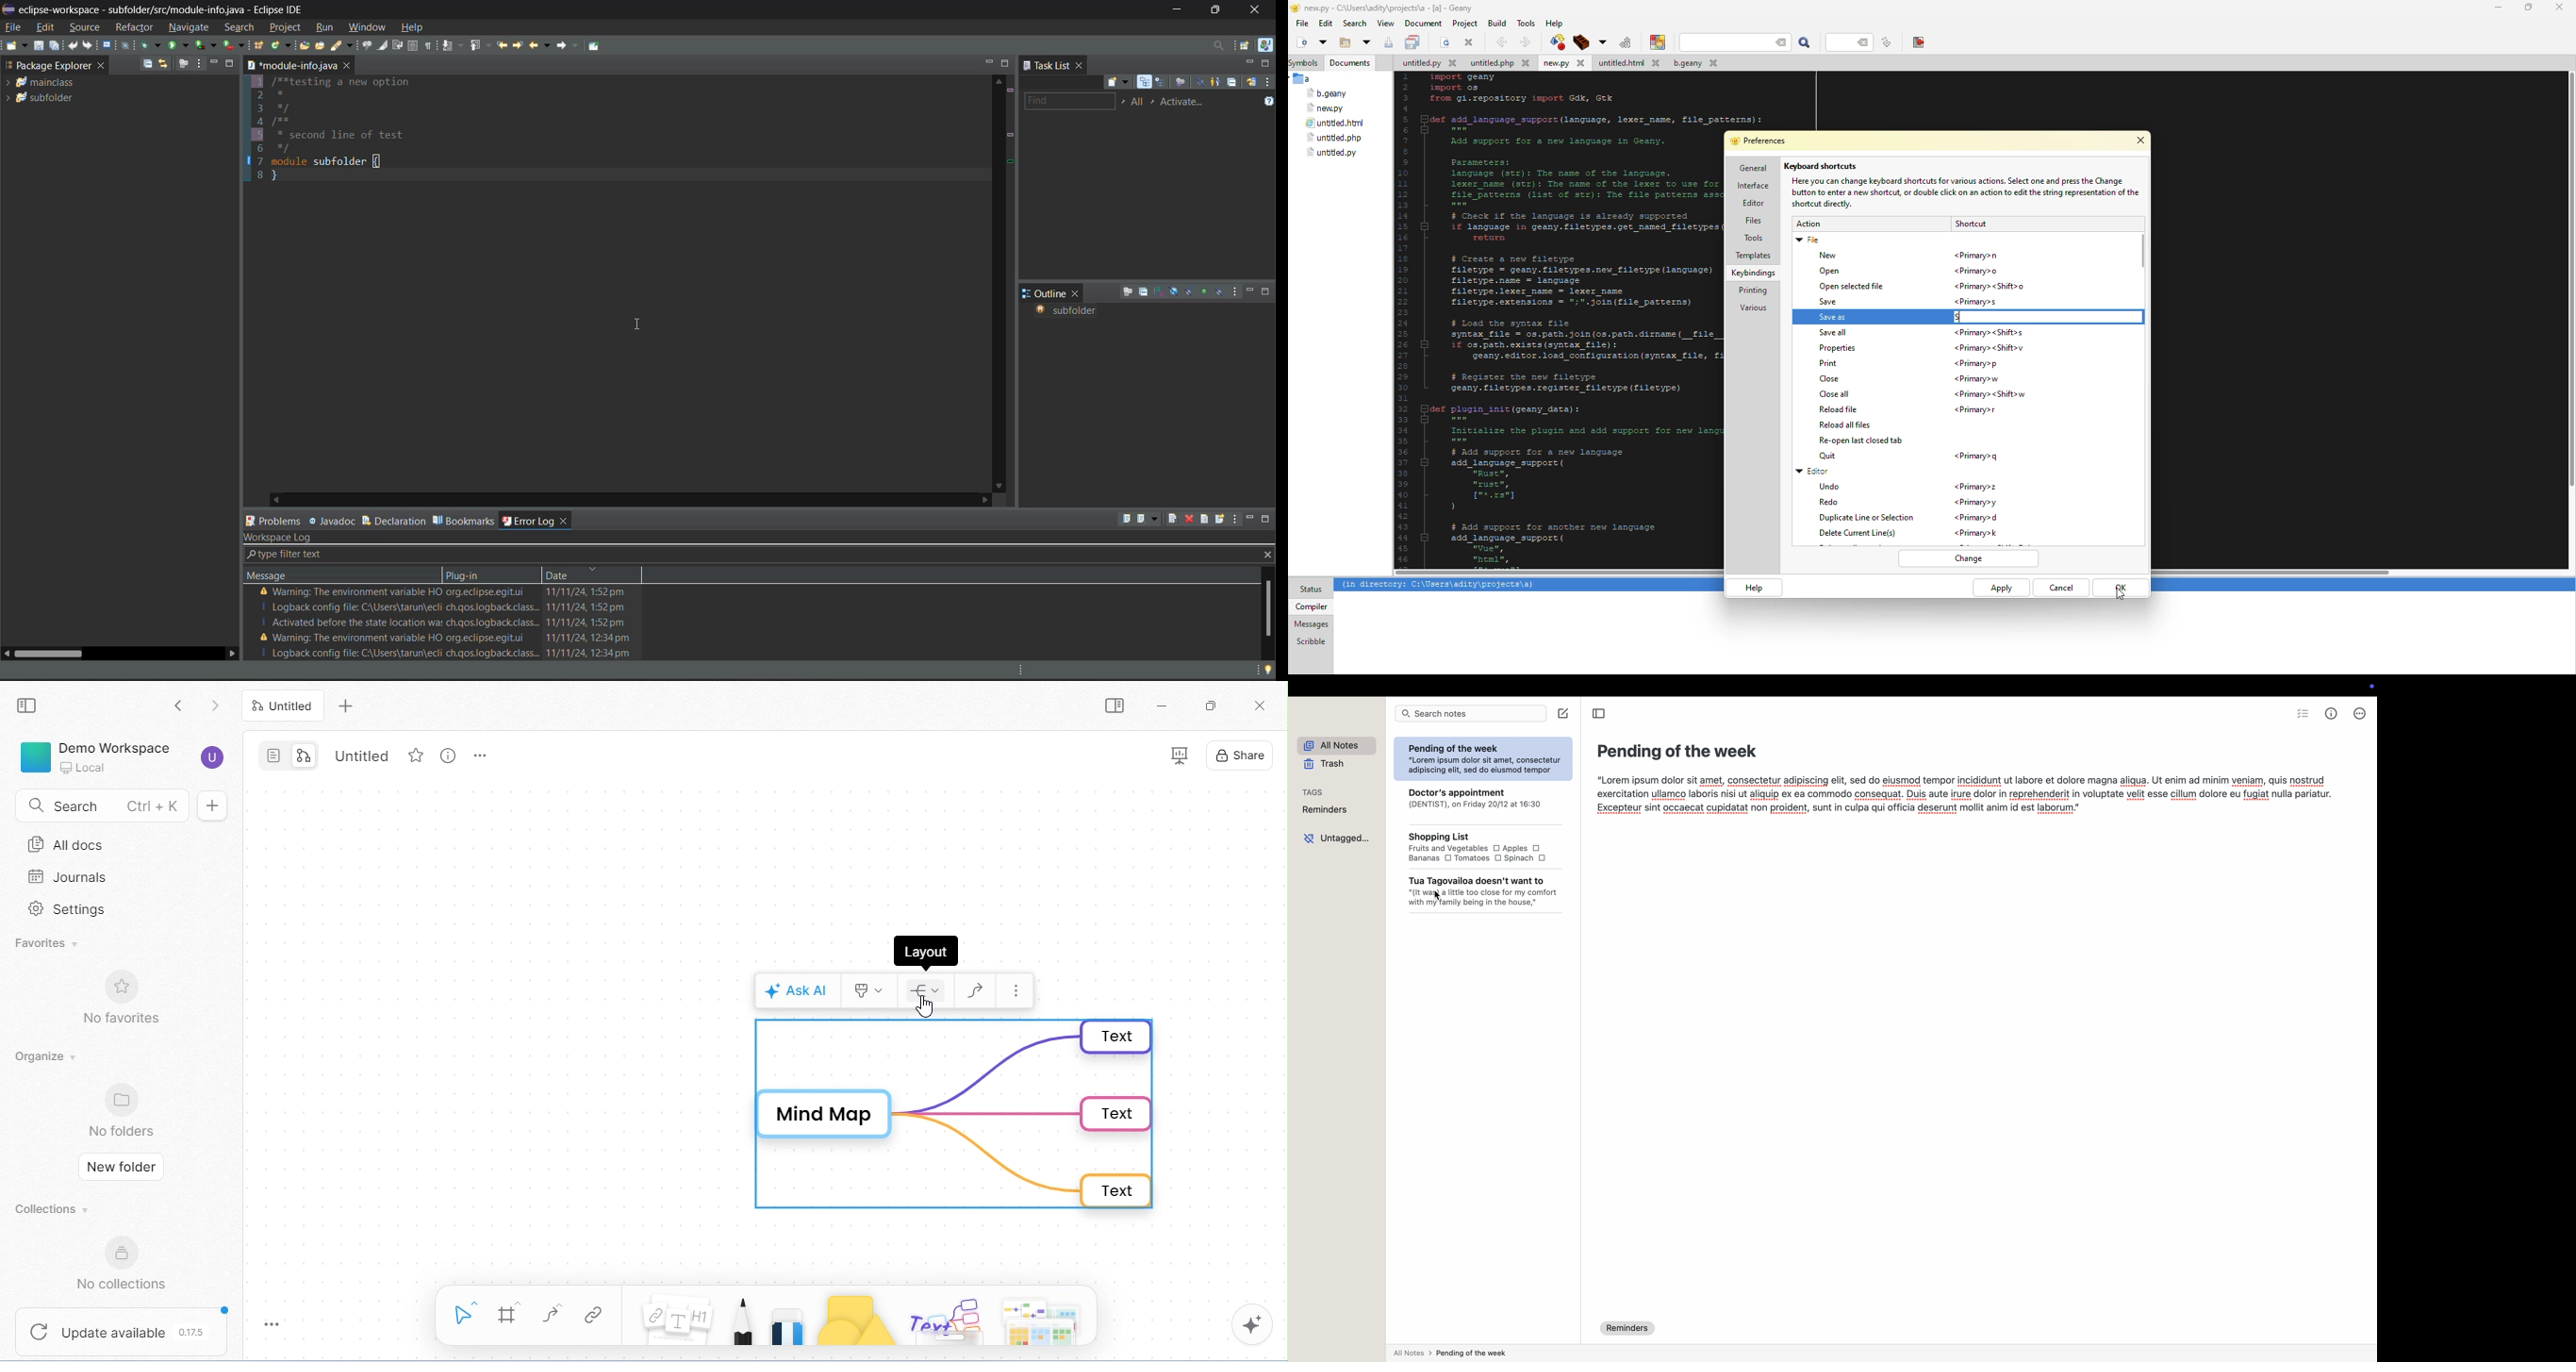  Describe the element at coordinates (1497, 22) in the screenshot. I see `build` at that location.